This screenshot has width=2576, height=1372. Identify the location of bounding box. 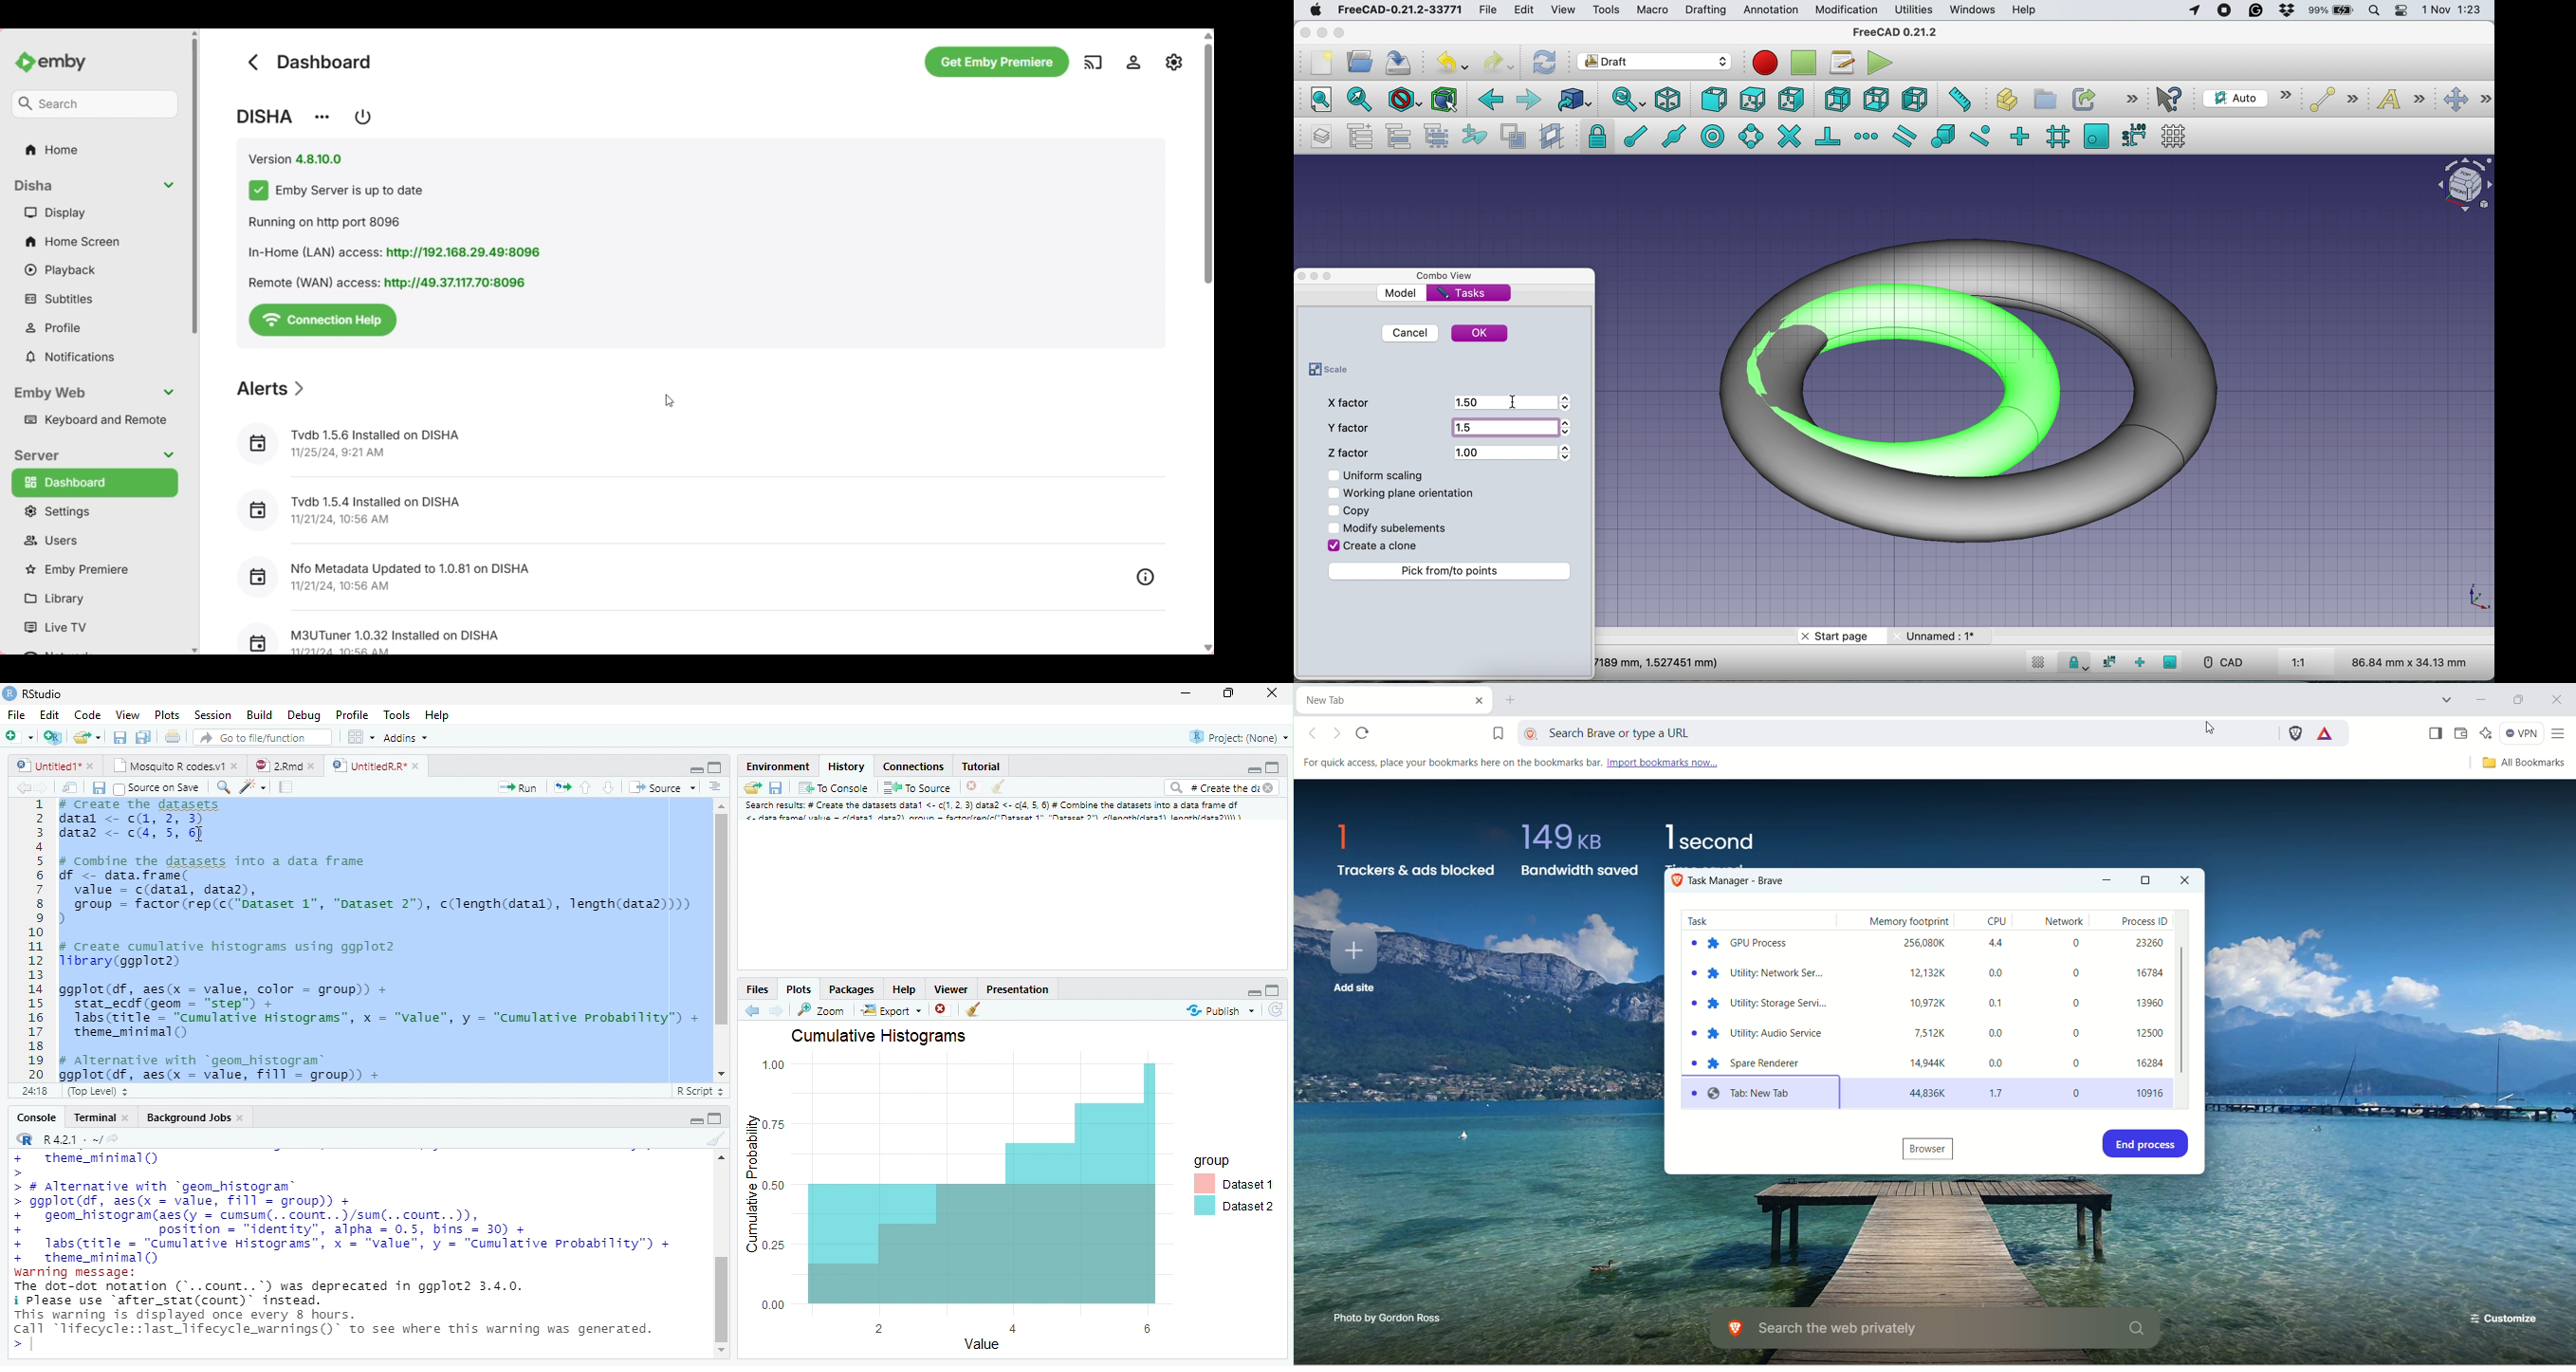
(1445, 100).